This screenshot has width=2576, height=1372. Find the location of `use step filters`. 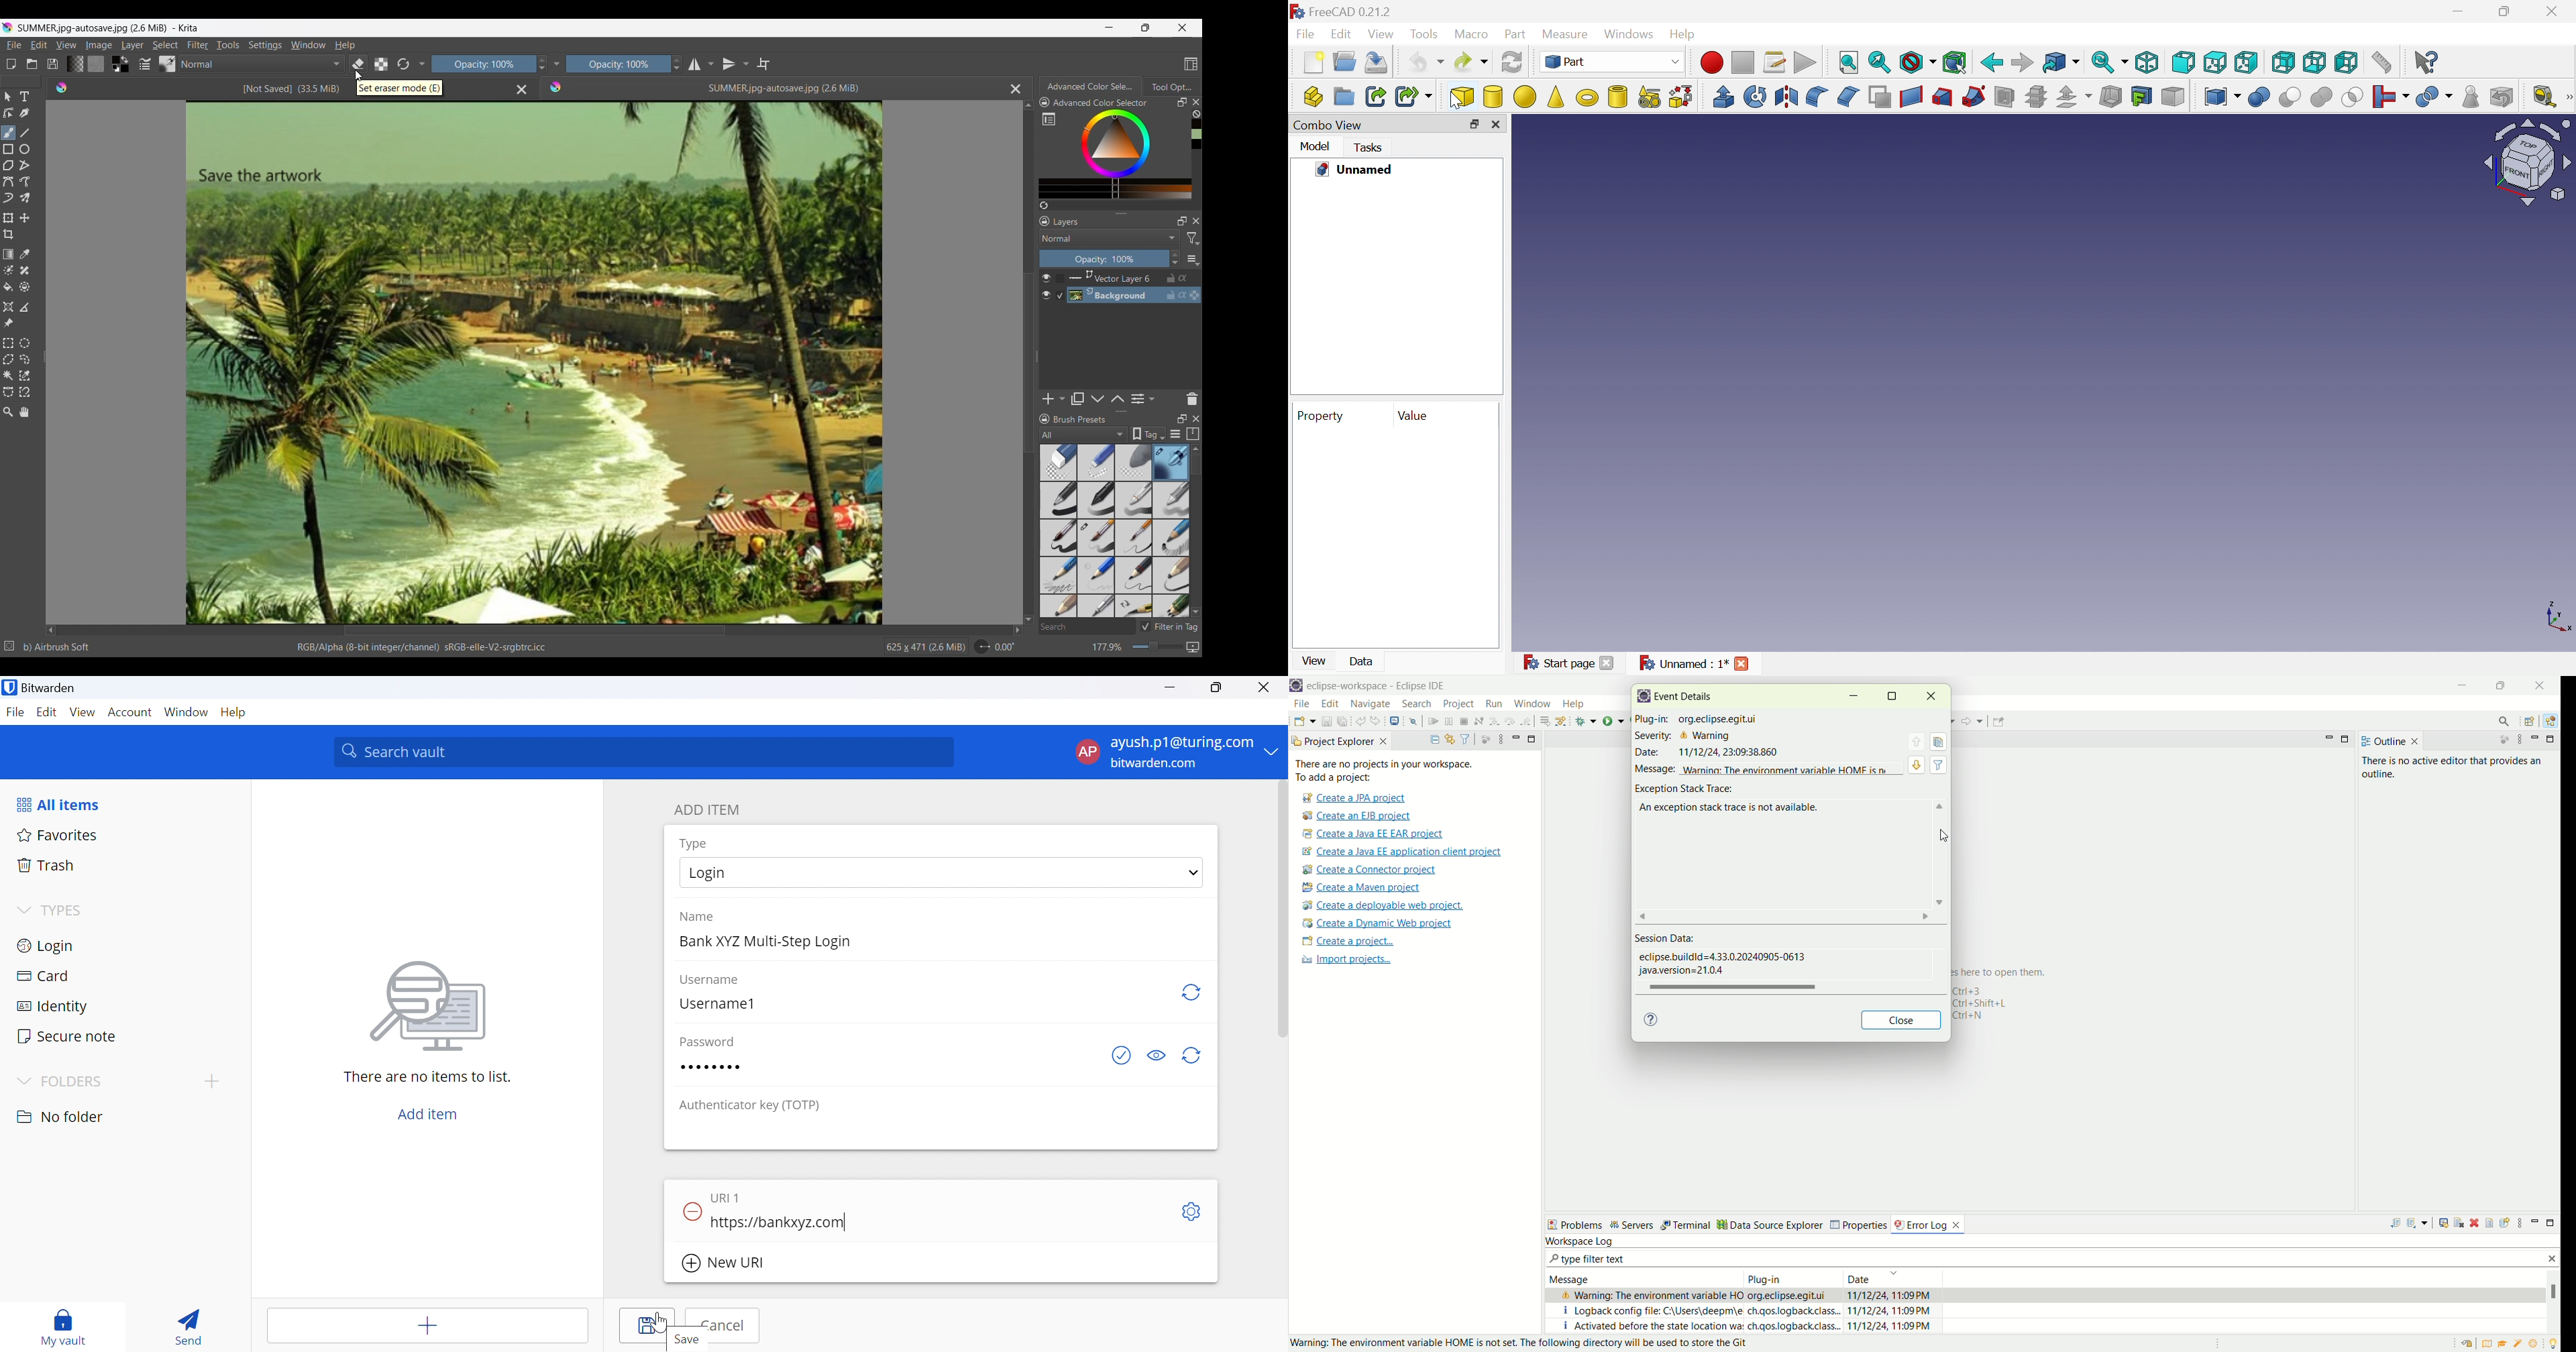

use step filters is located at coordinates (1560, 722).